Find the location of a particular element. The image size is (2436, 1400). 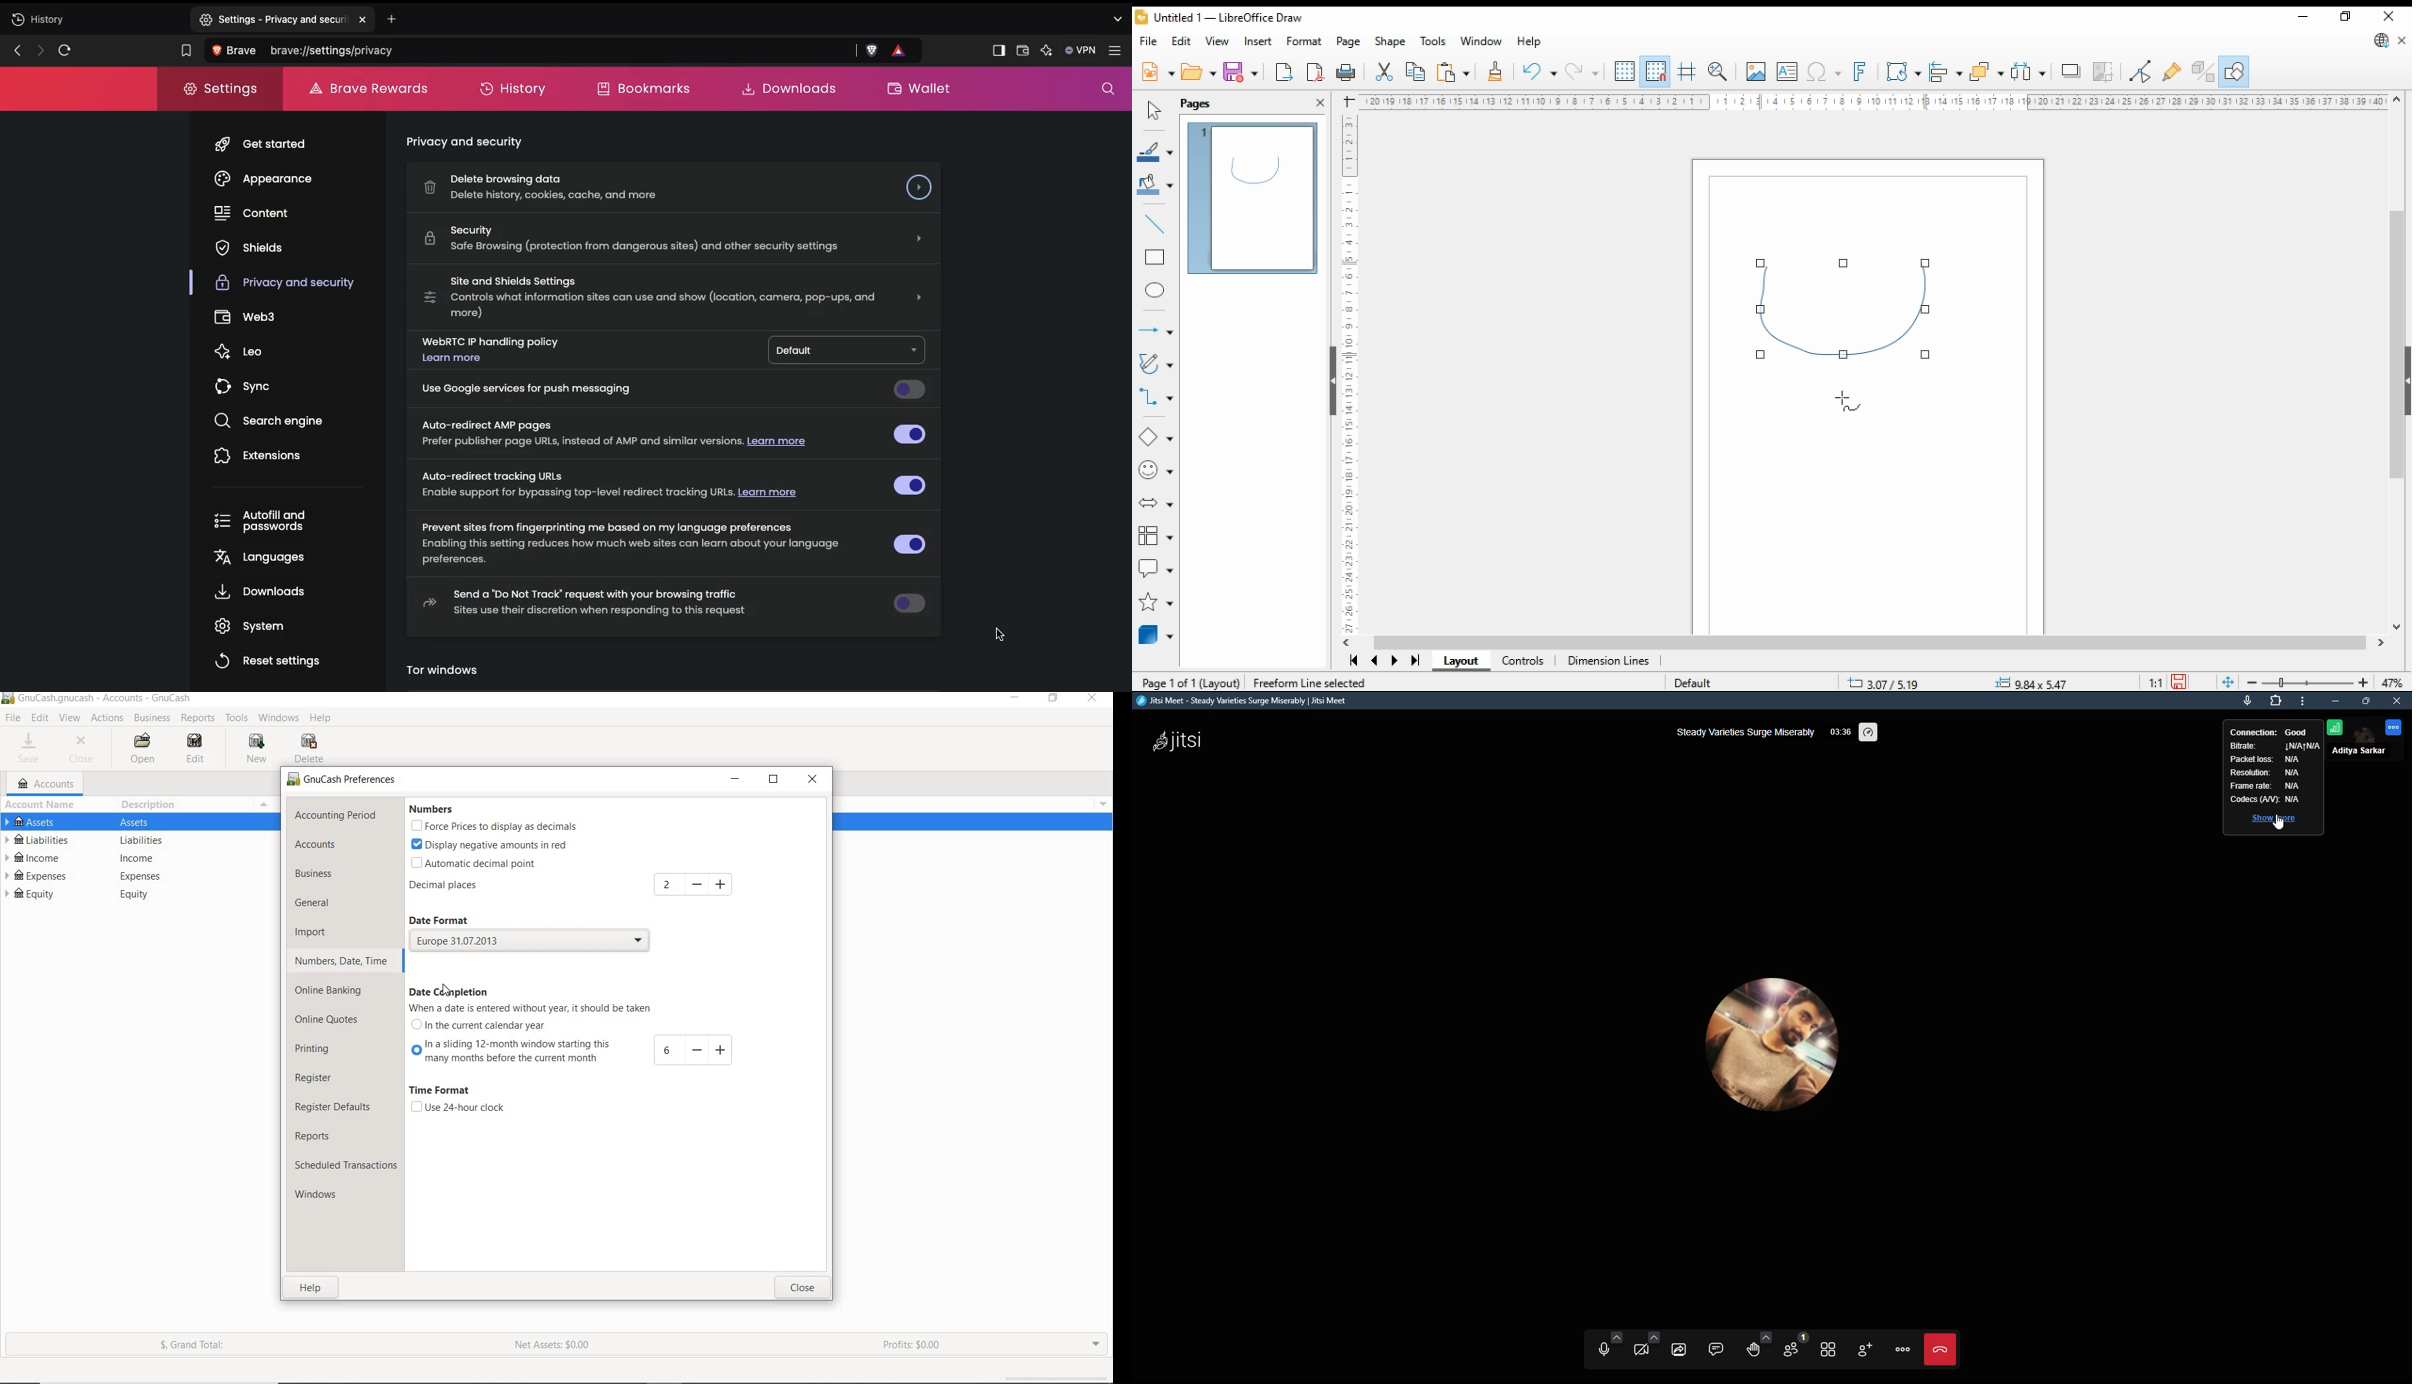

Leo is located at coordinates (246, 351).